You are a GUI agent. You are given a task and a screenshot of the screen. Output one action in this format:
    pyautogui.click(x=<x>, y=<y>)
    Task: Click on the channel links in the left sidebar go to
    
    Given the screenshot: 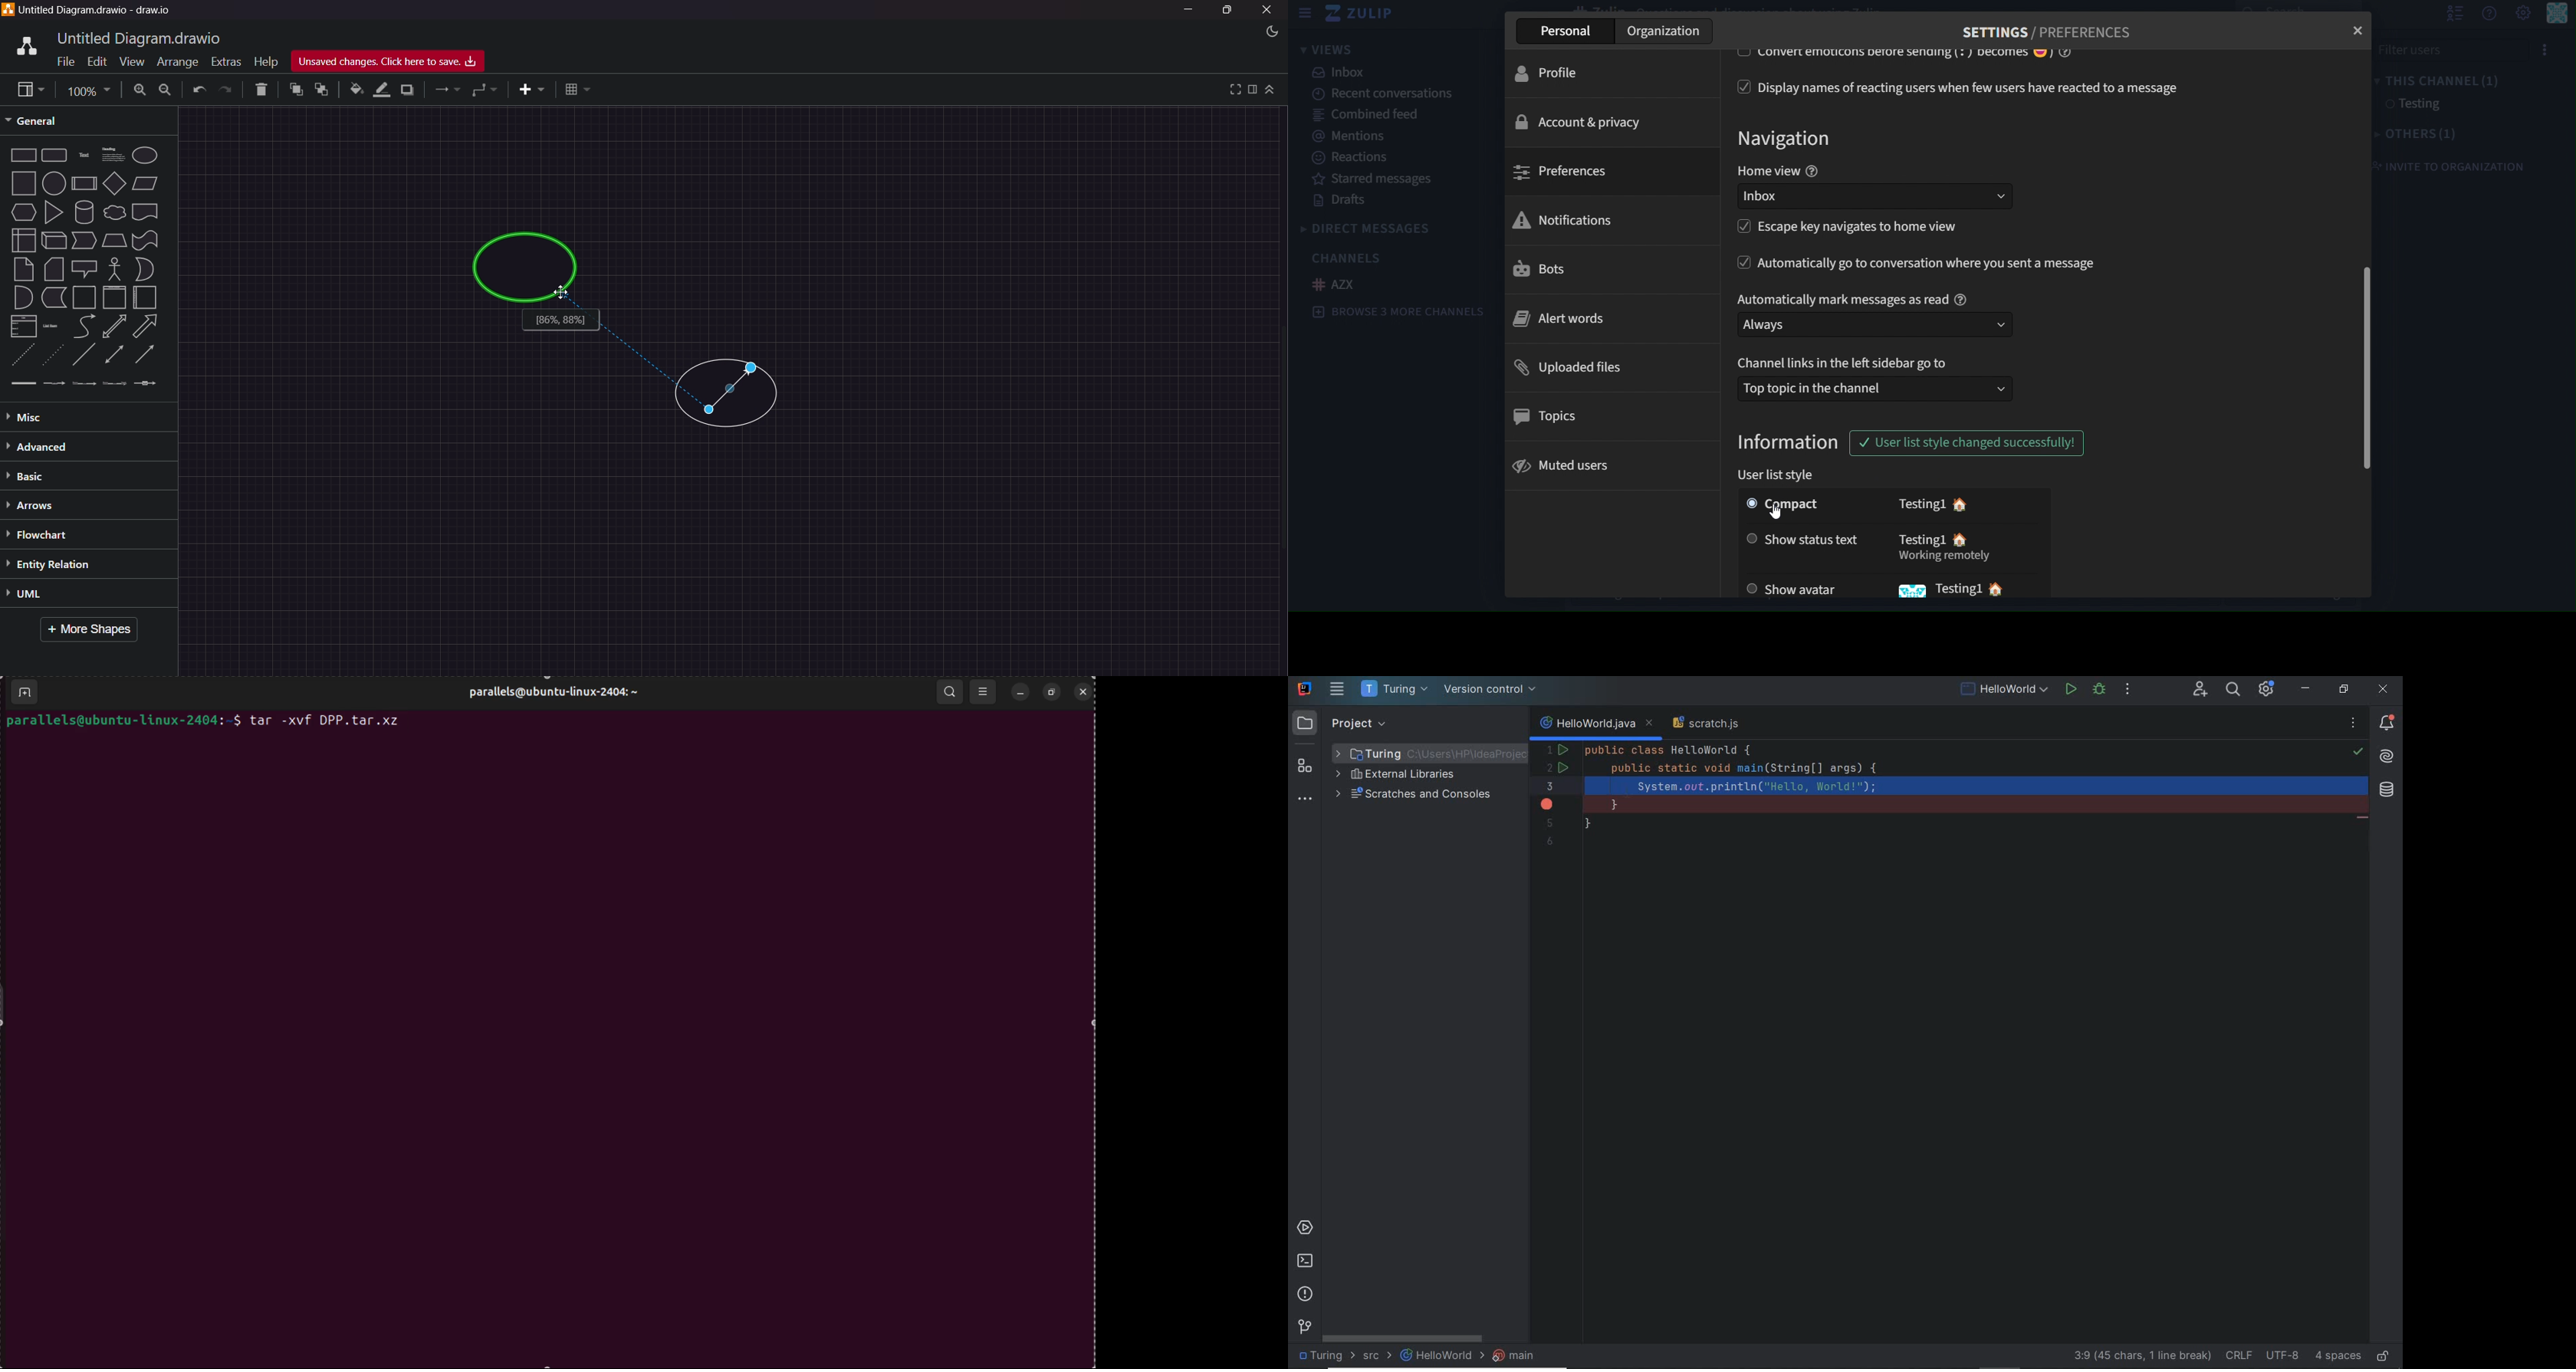 What is the action you would take?
    pyautogui.click(x=1847, y=364)
    